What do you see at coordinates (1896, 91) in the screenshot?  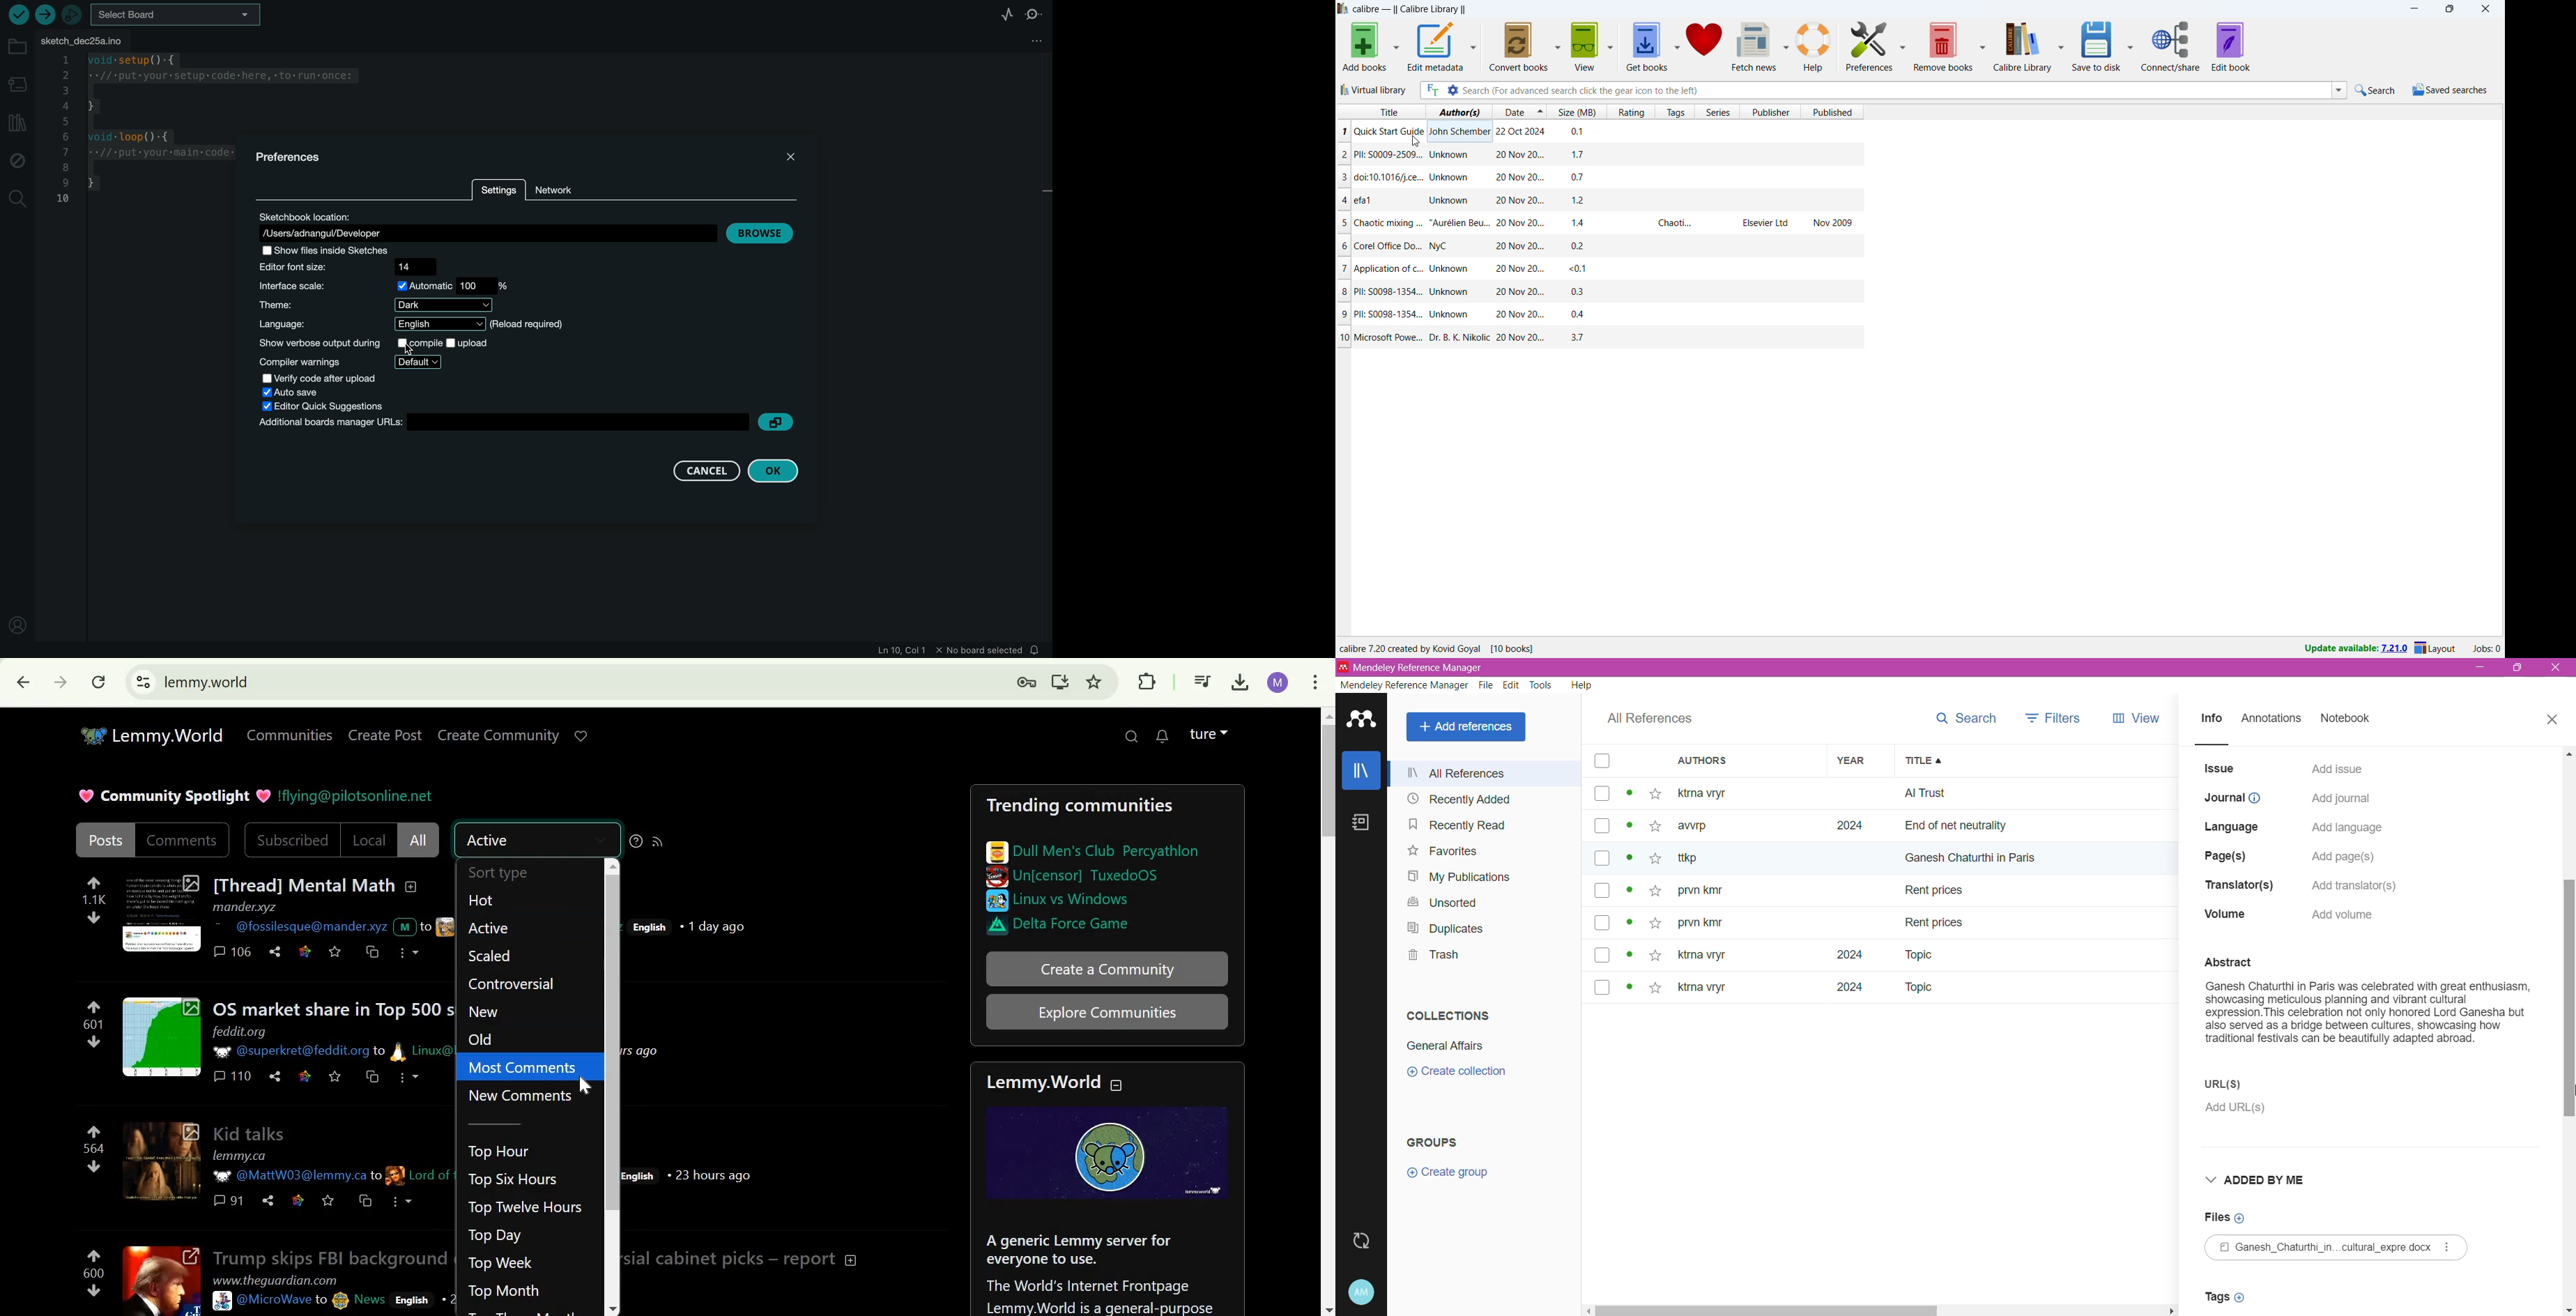 I see `enter search string` at bounding box center [1896, 91].